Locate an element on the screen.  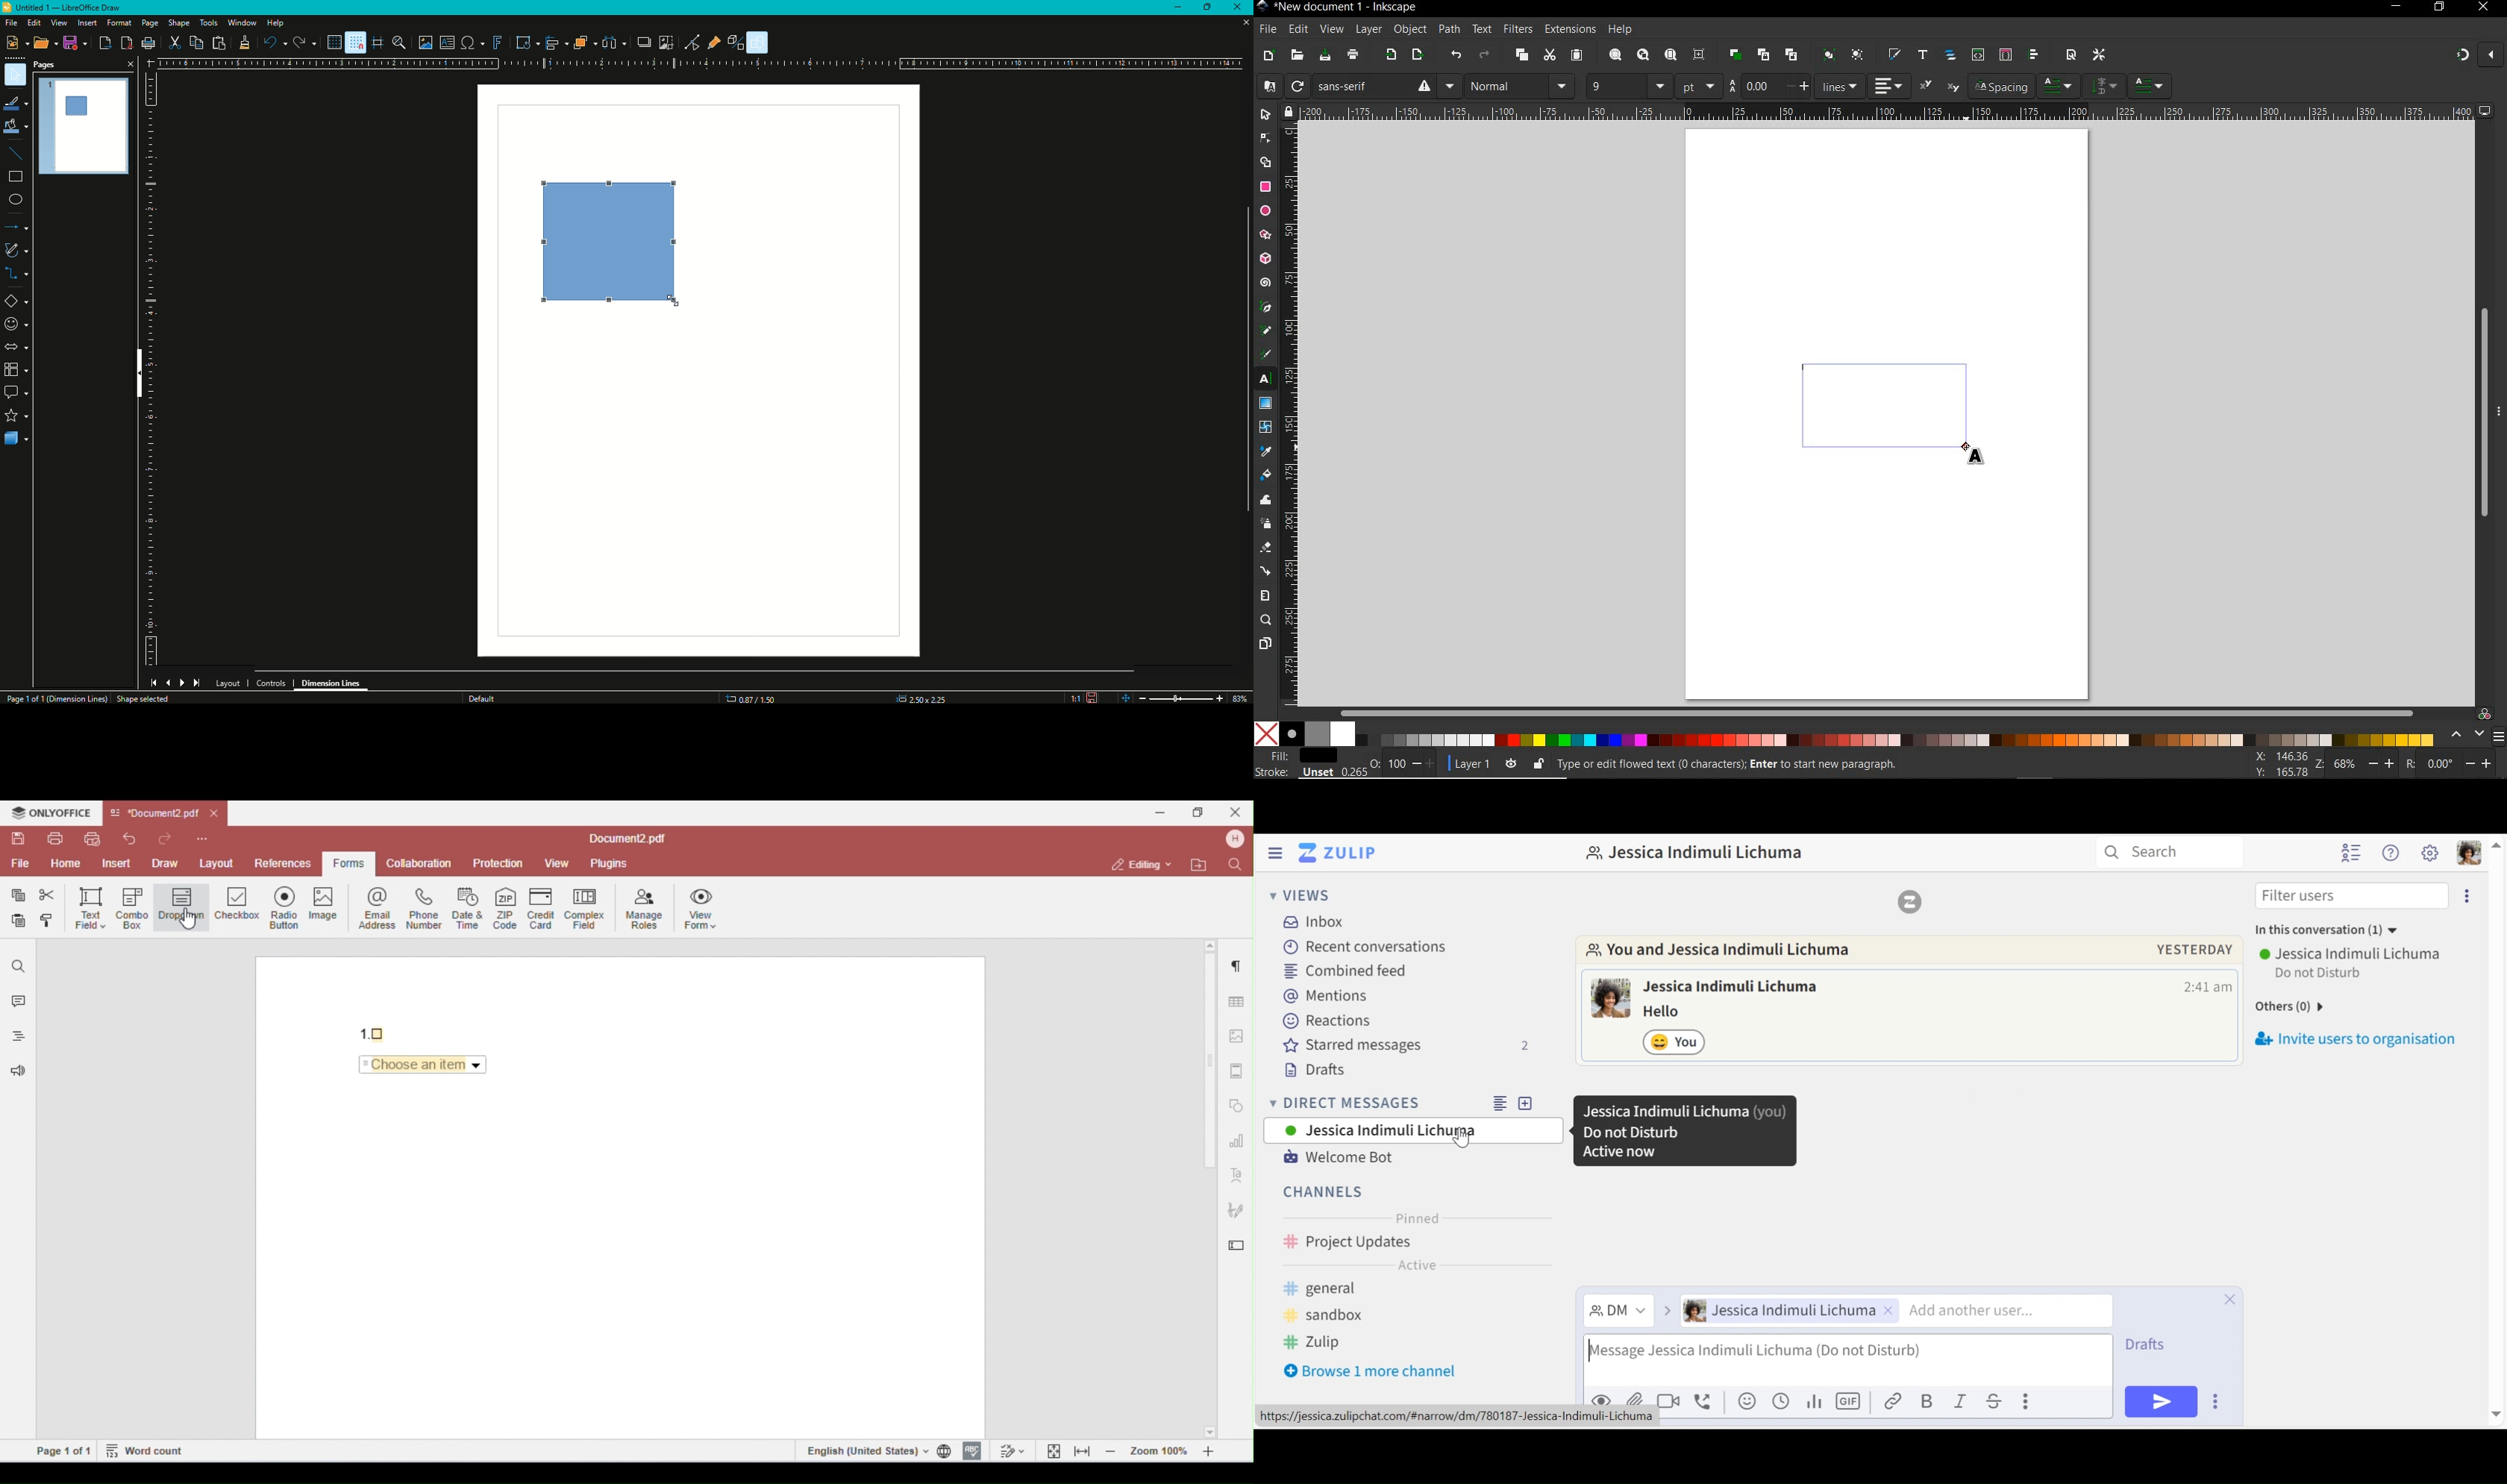
Arrange is located at coordinates (584, 42).